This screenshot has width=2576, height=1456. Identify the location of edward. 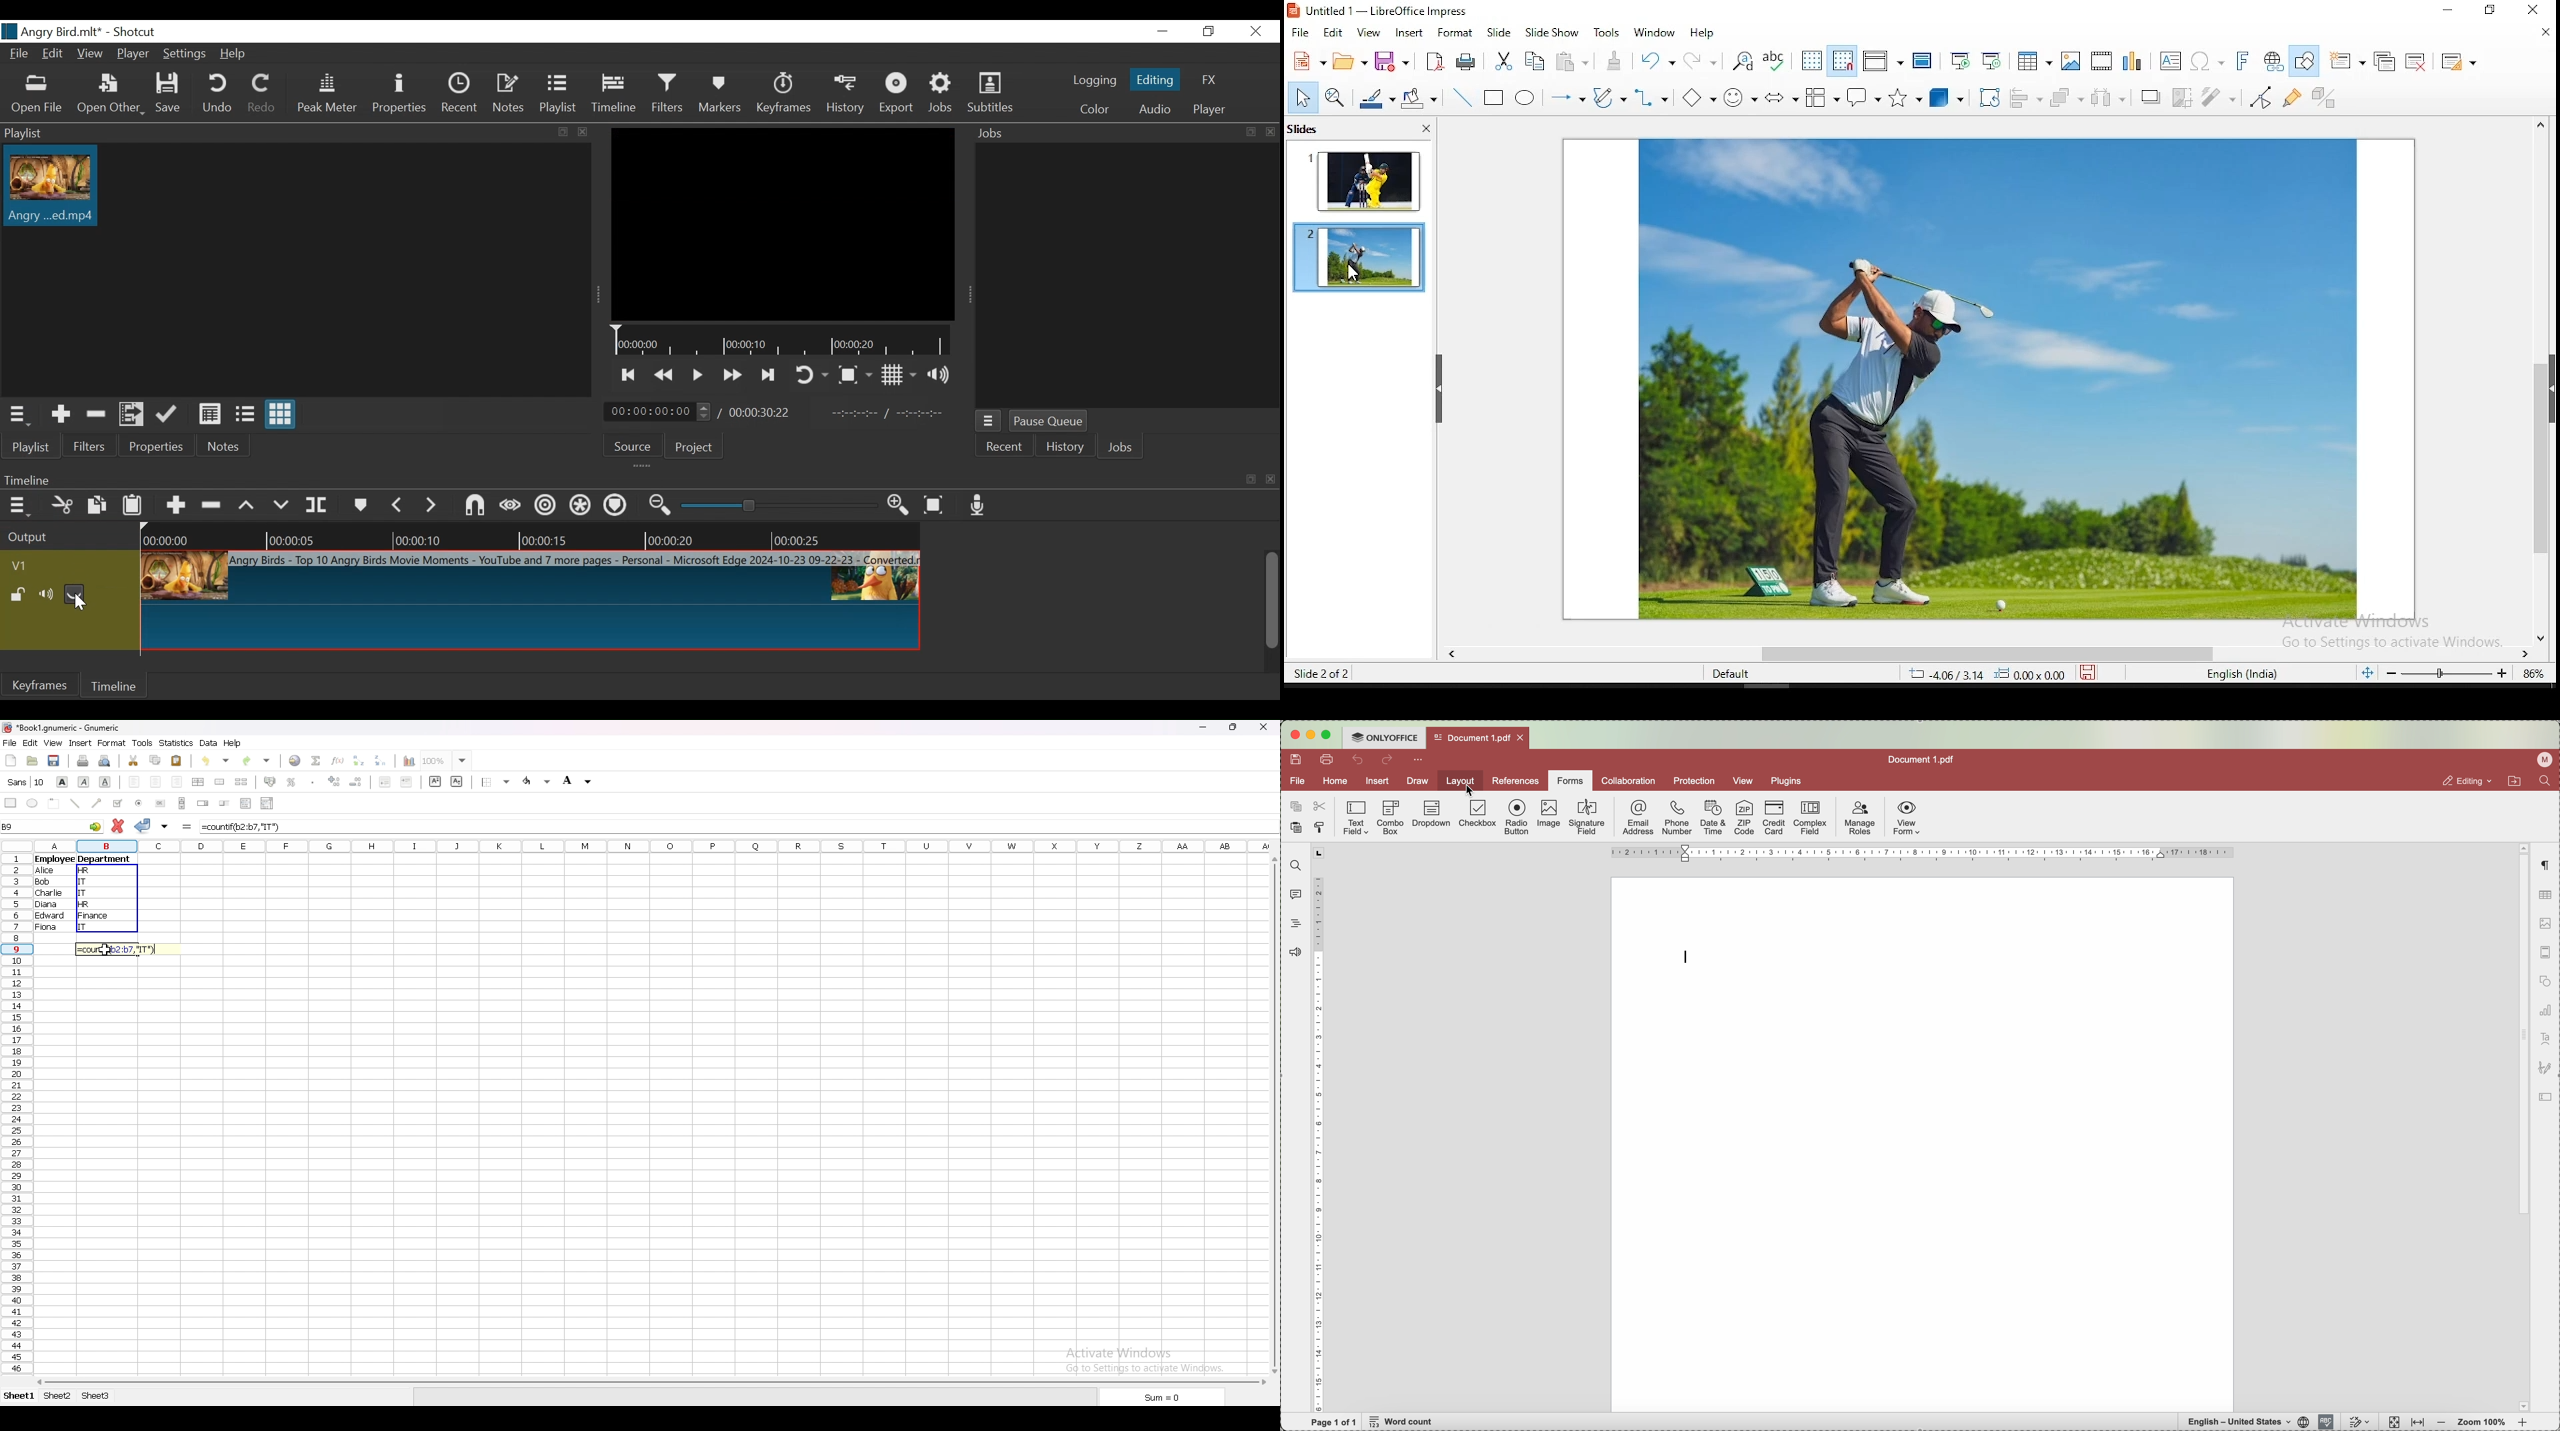
(49, 917).